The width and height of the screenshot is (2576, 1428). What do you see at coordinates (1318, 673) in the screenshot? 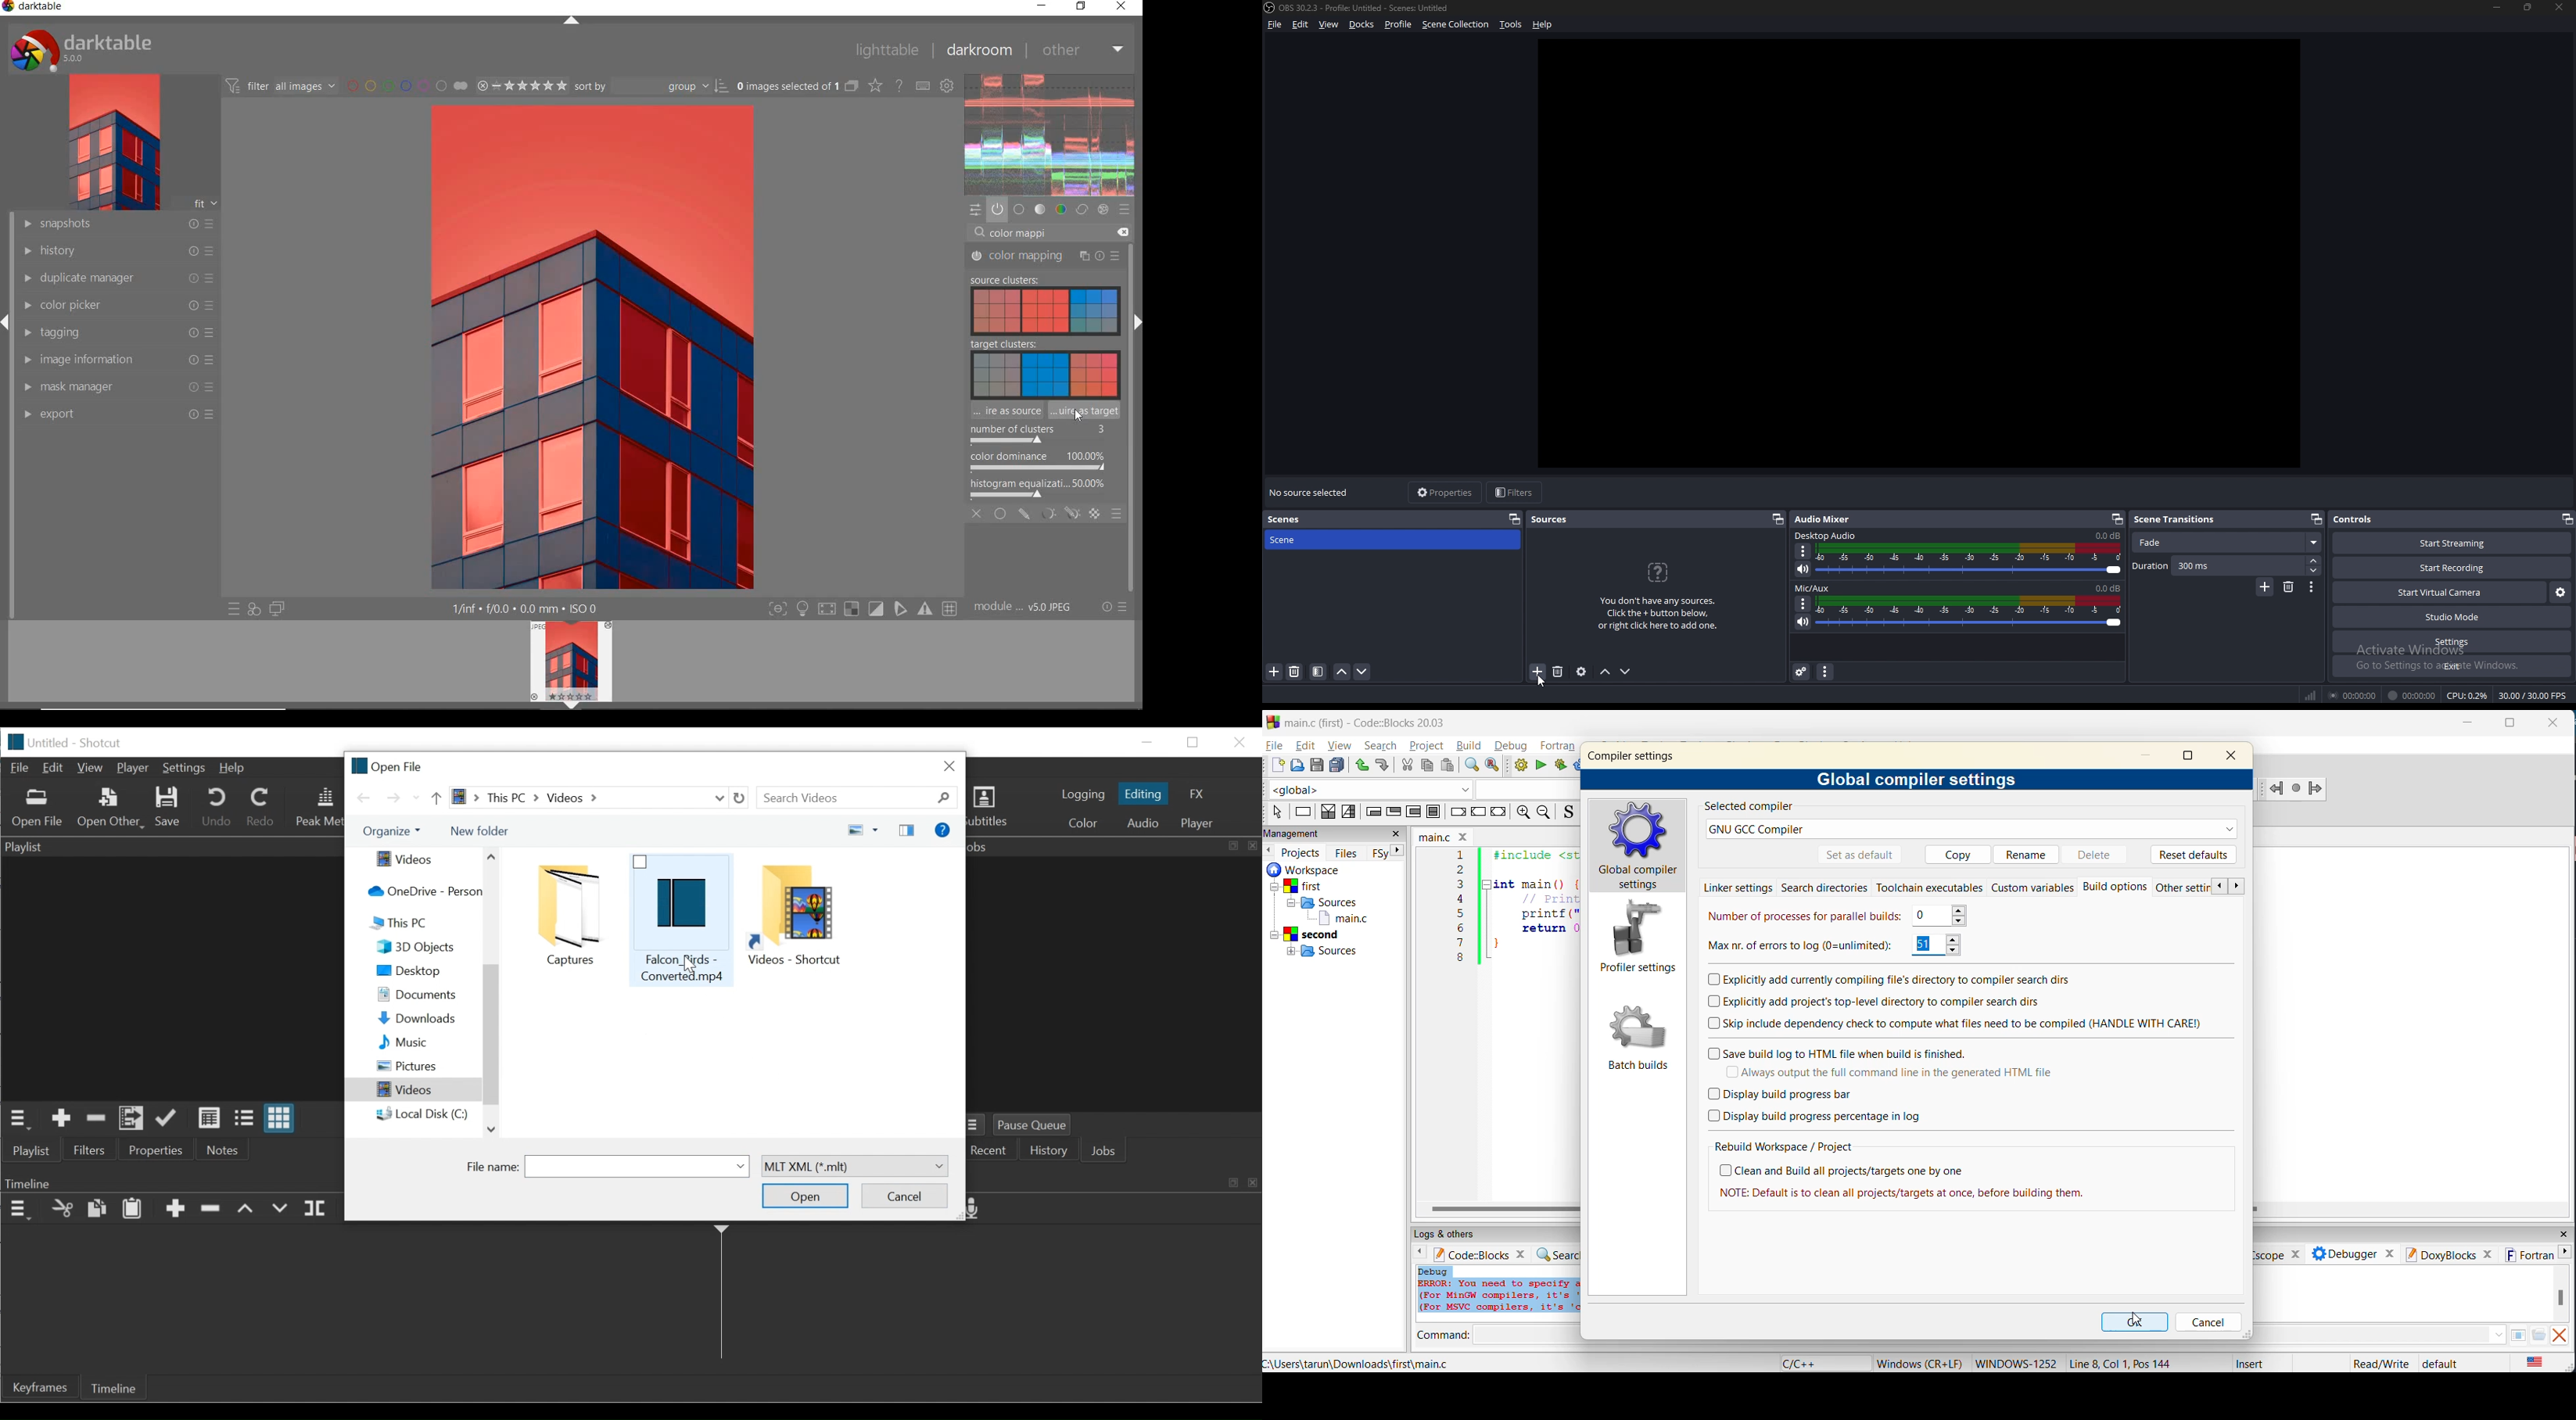
I see `Filter` at bounding box center [1318, 673].